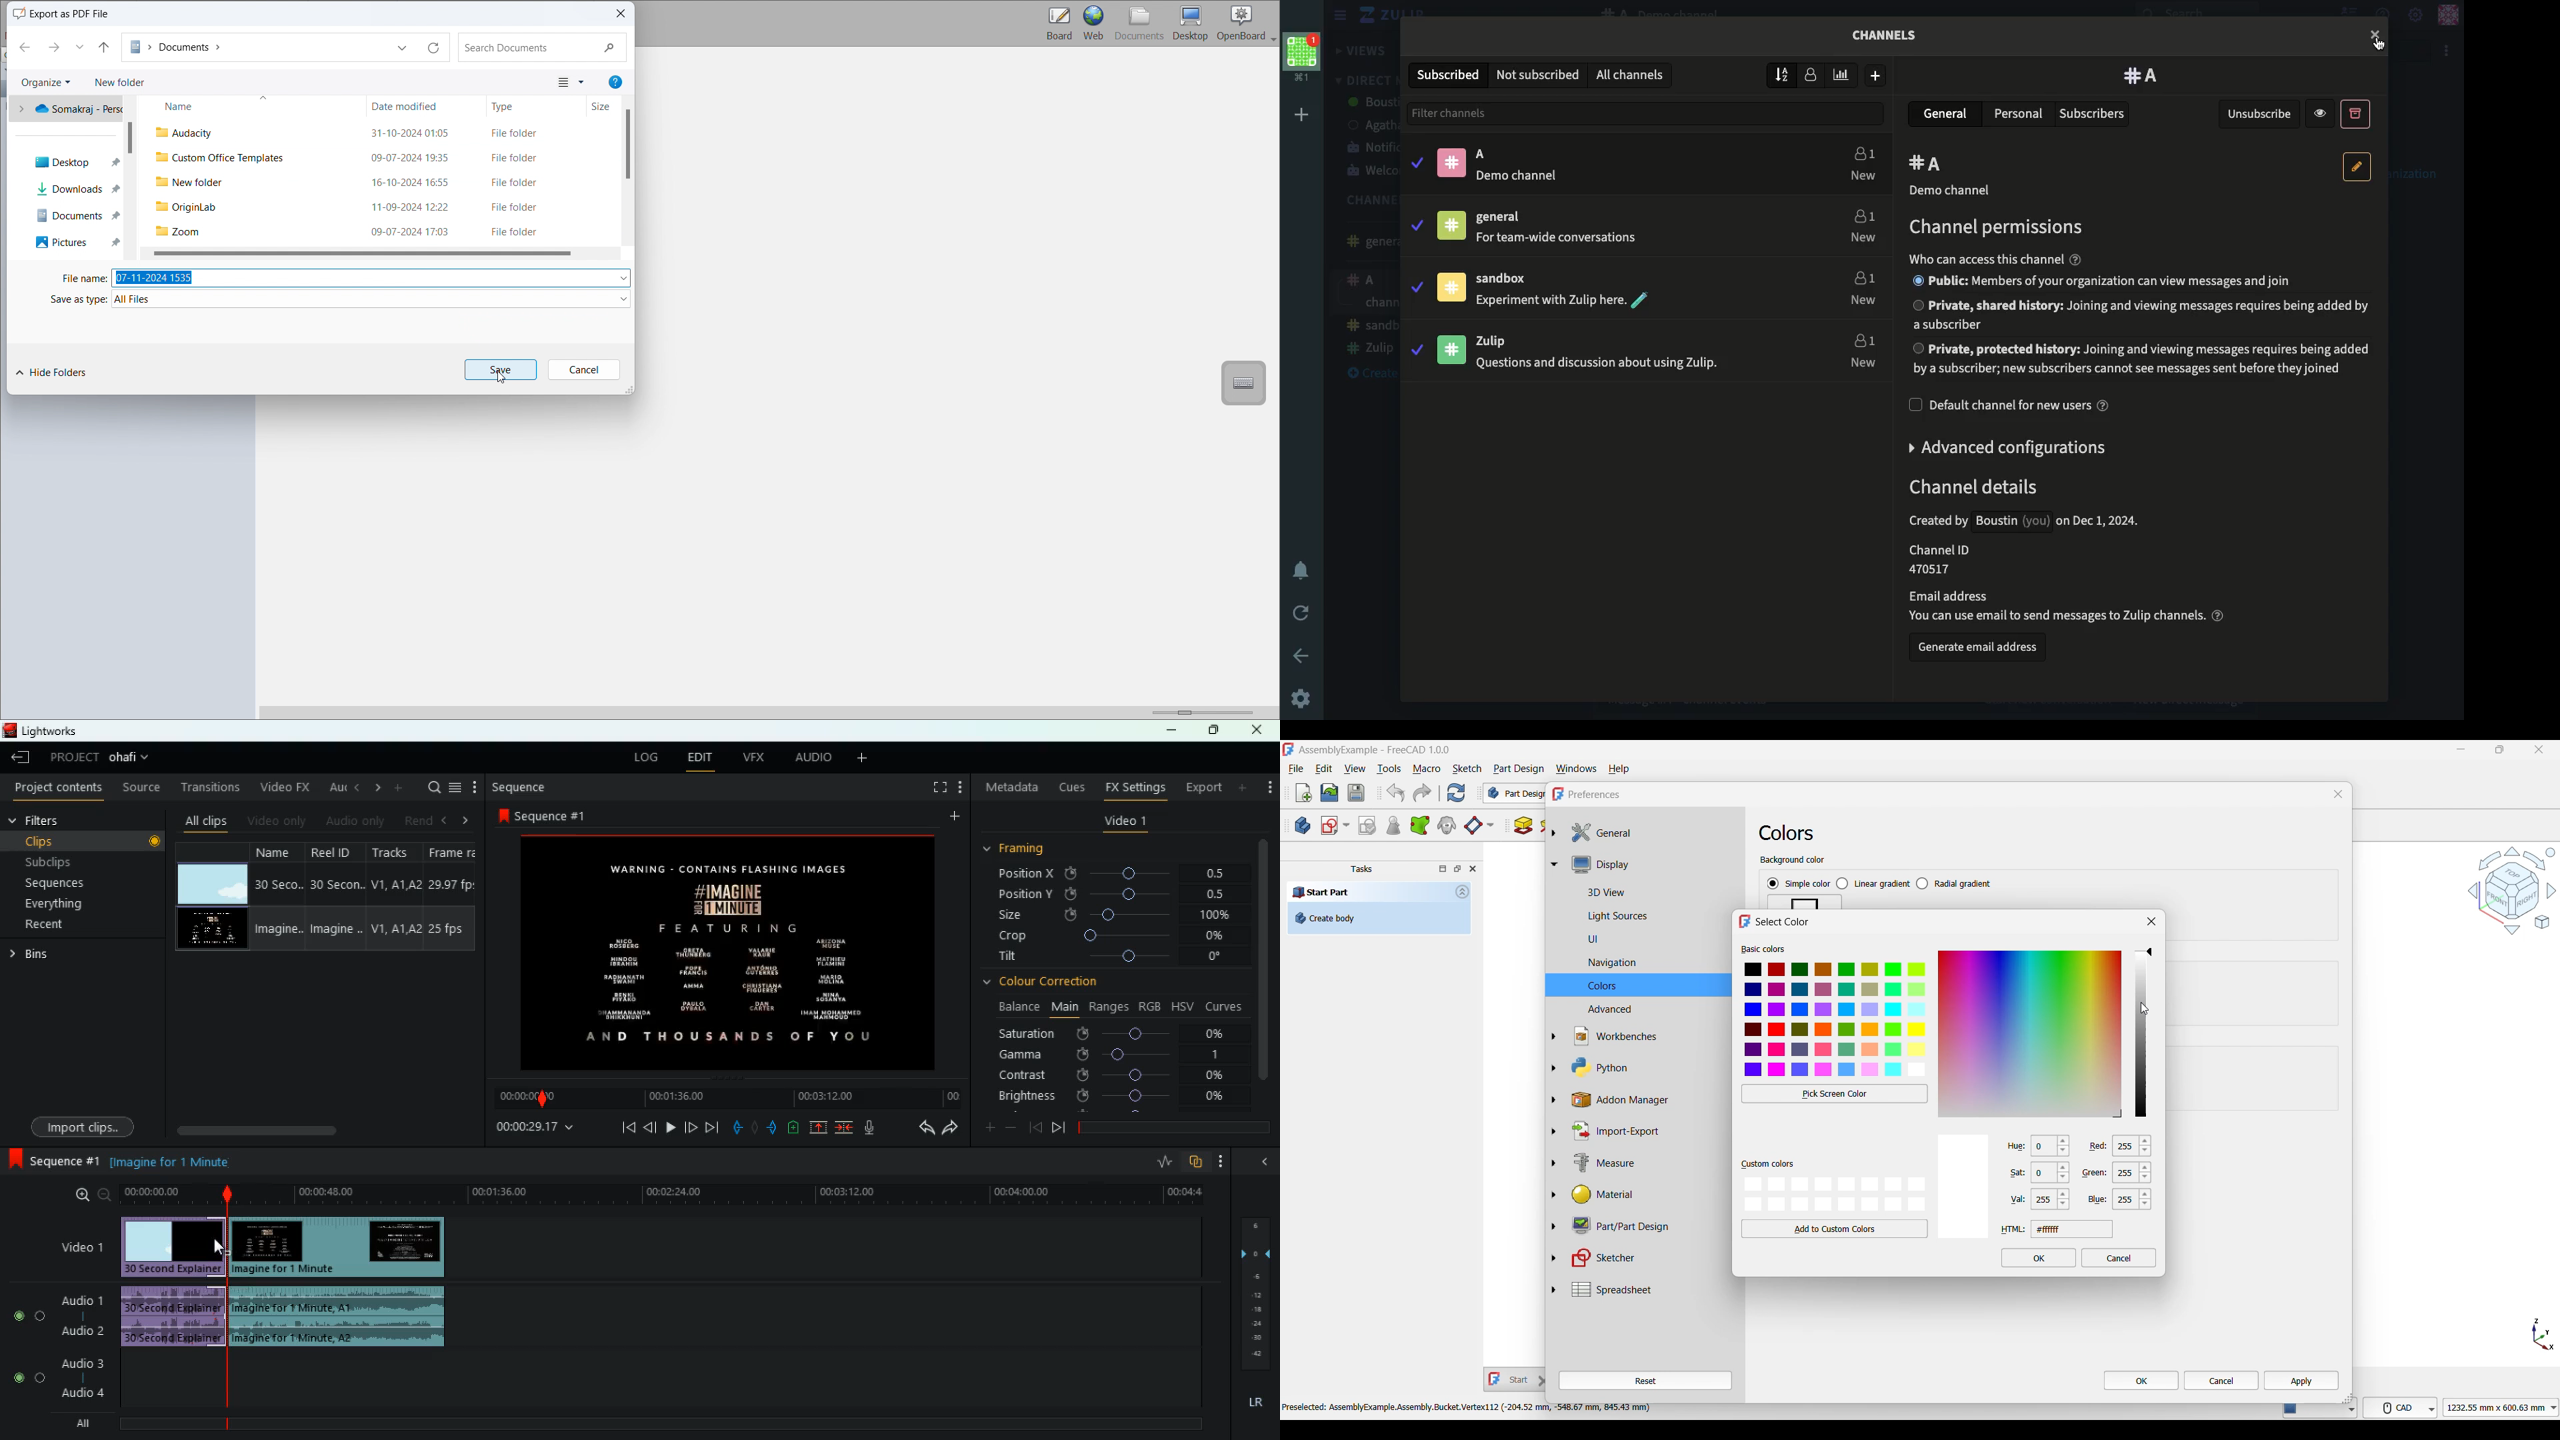 The height and width of the screenshot is (1456, 2576). Describe the element at coordinates (1110, 1054) in the screenshot. I see `gamma` at that location.